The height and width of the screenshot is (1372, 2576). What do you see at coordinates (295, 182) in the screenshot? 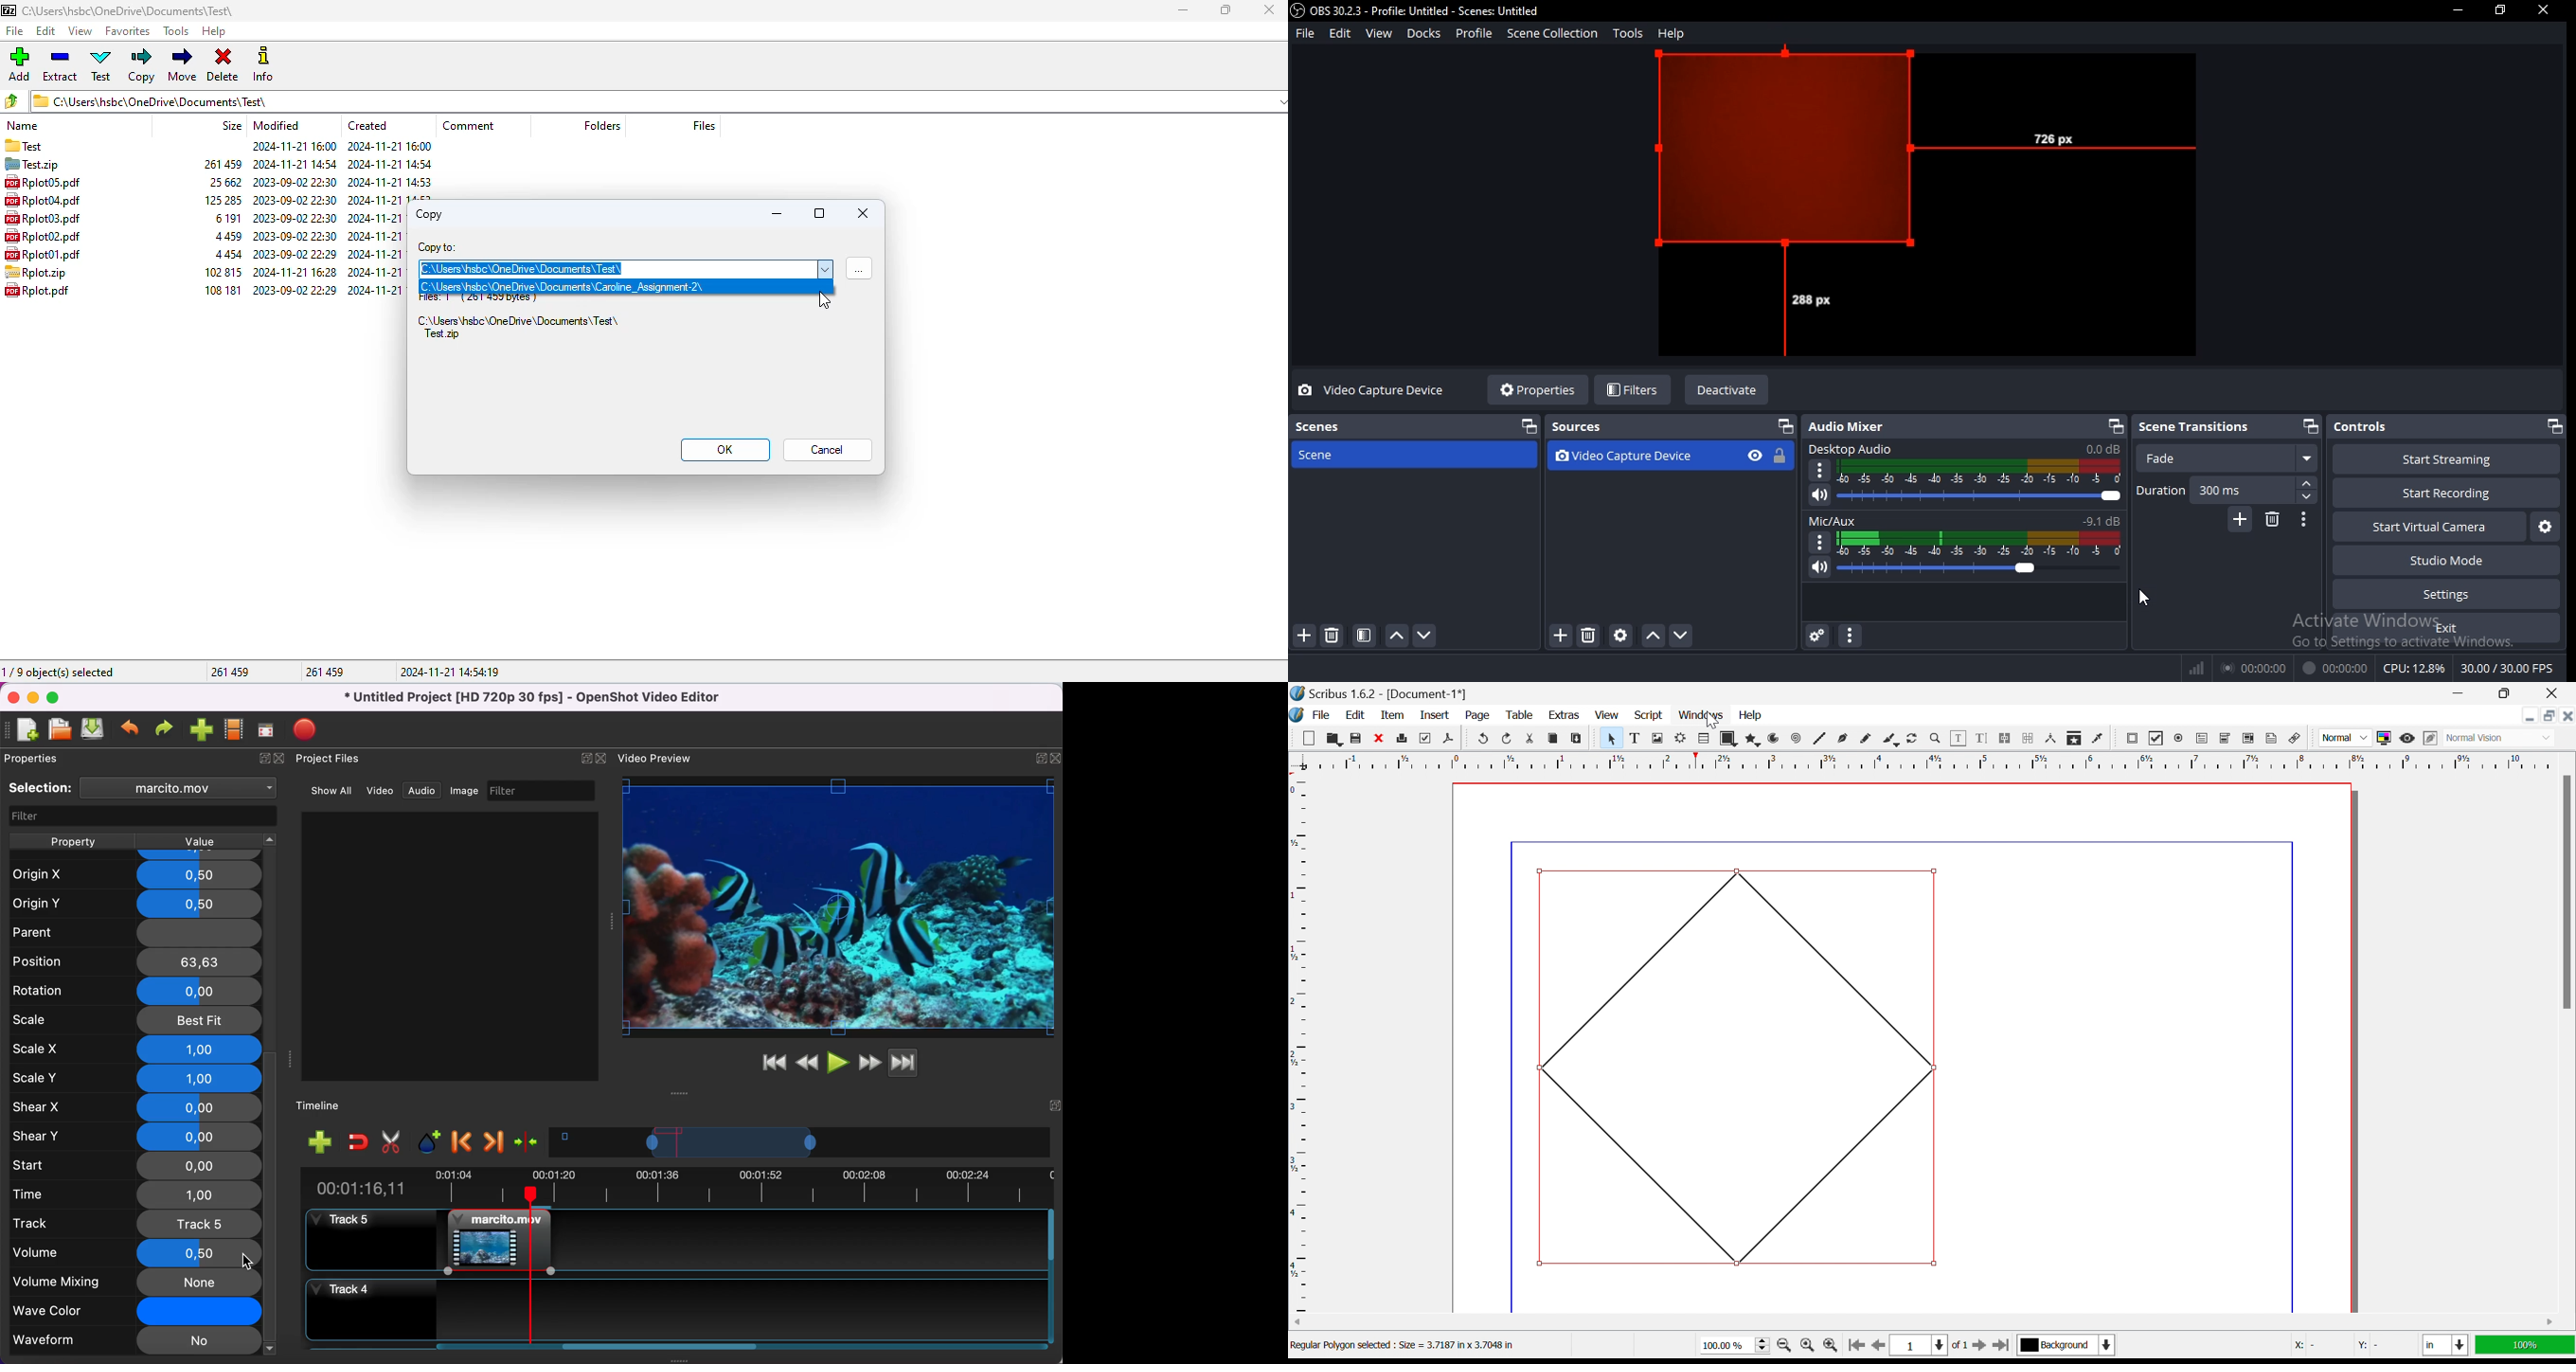
I see `modified date & time` at bounding box center [295, 182].